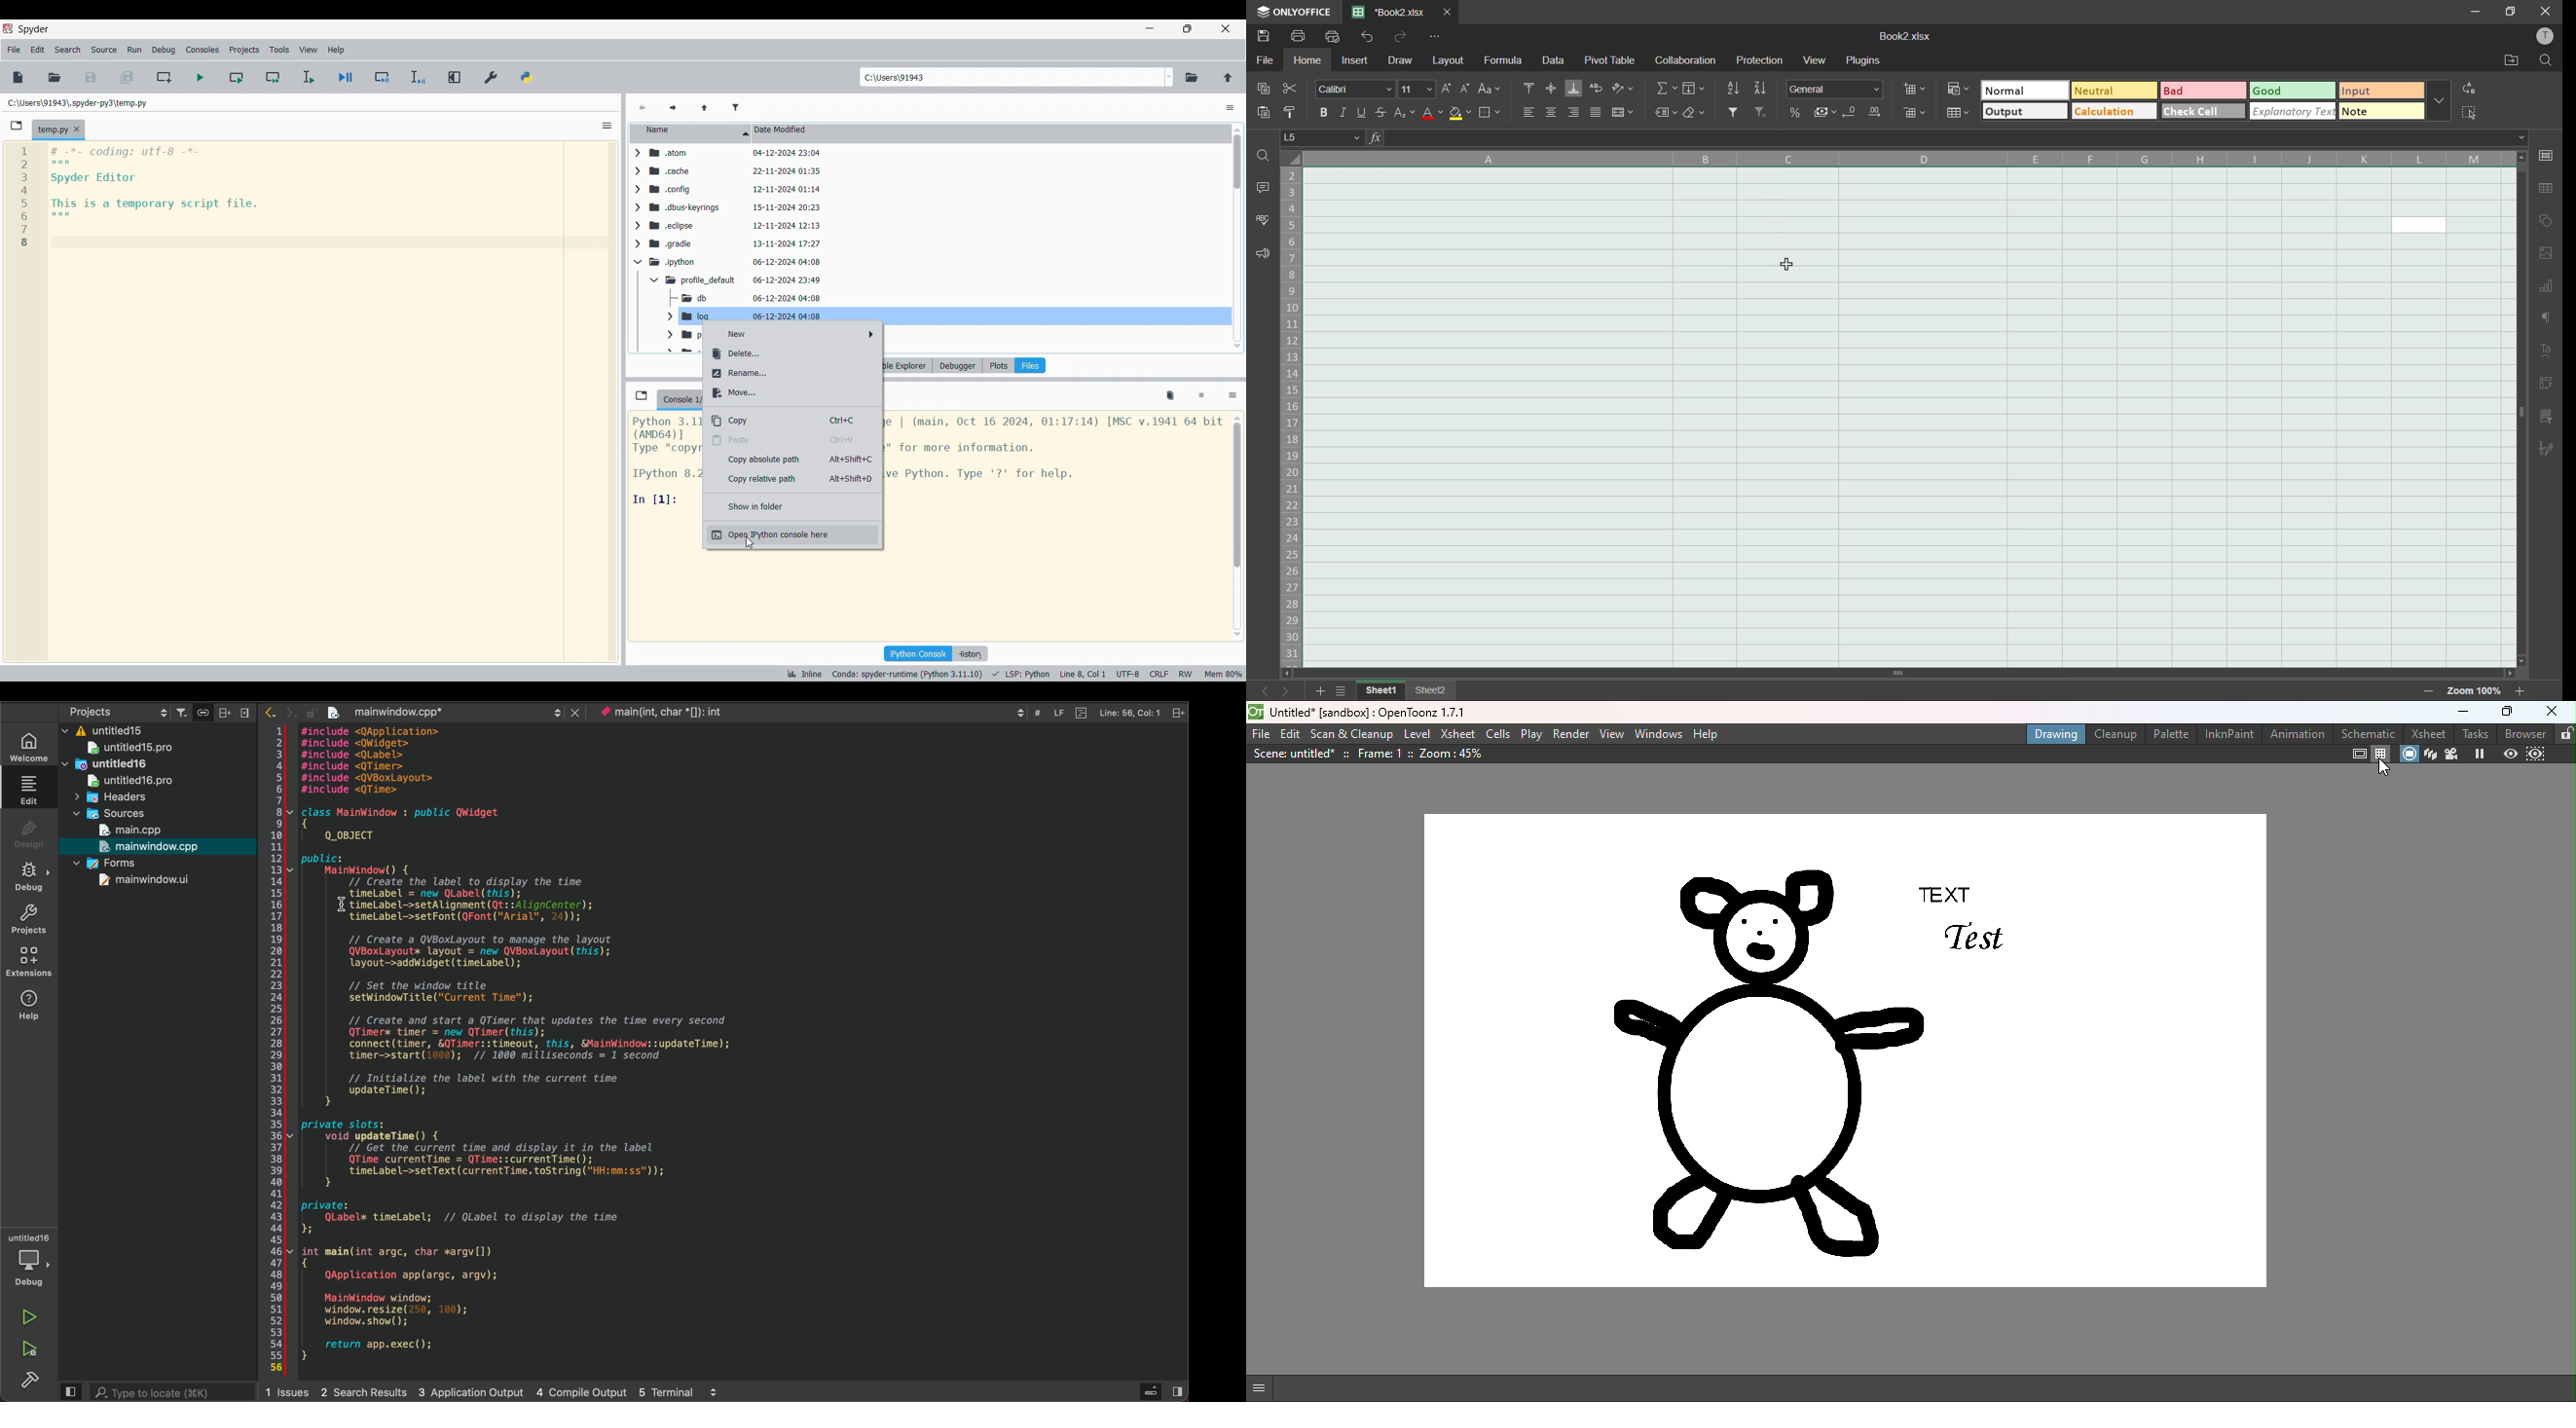 Image resolution: width=2576 pixels, height=1428 pixels. Describe the element at coordinates (1659, 733) in the screenshot. I see `Windows` at that location.